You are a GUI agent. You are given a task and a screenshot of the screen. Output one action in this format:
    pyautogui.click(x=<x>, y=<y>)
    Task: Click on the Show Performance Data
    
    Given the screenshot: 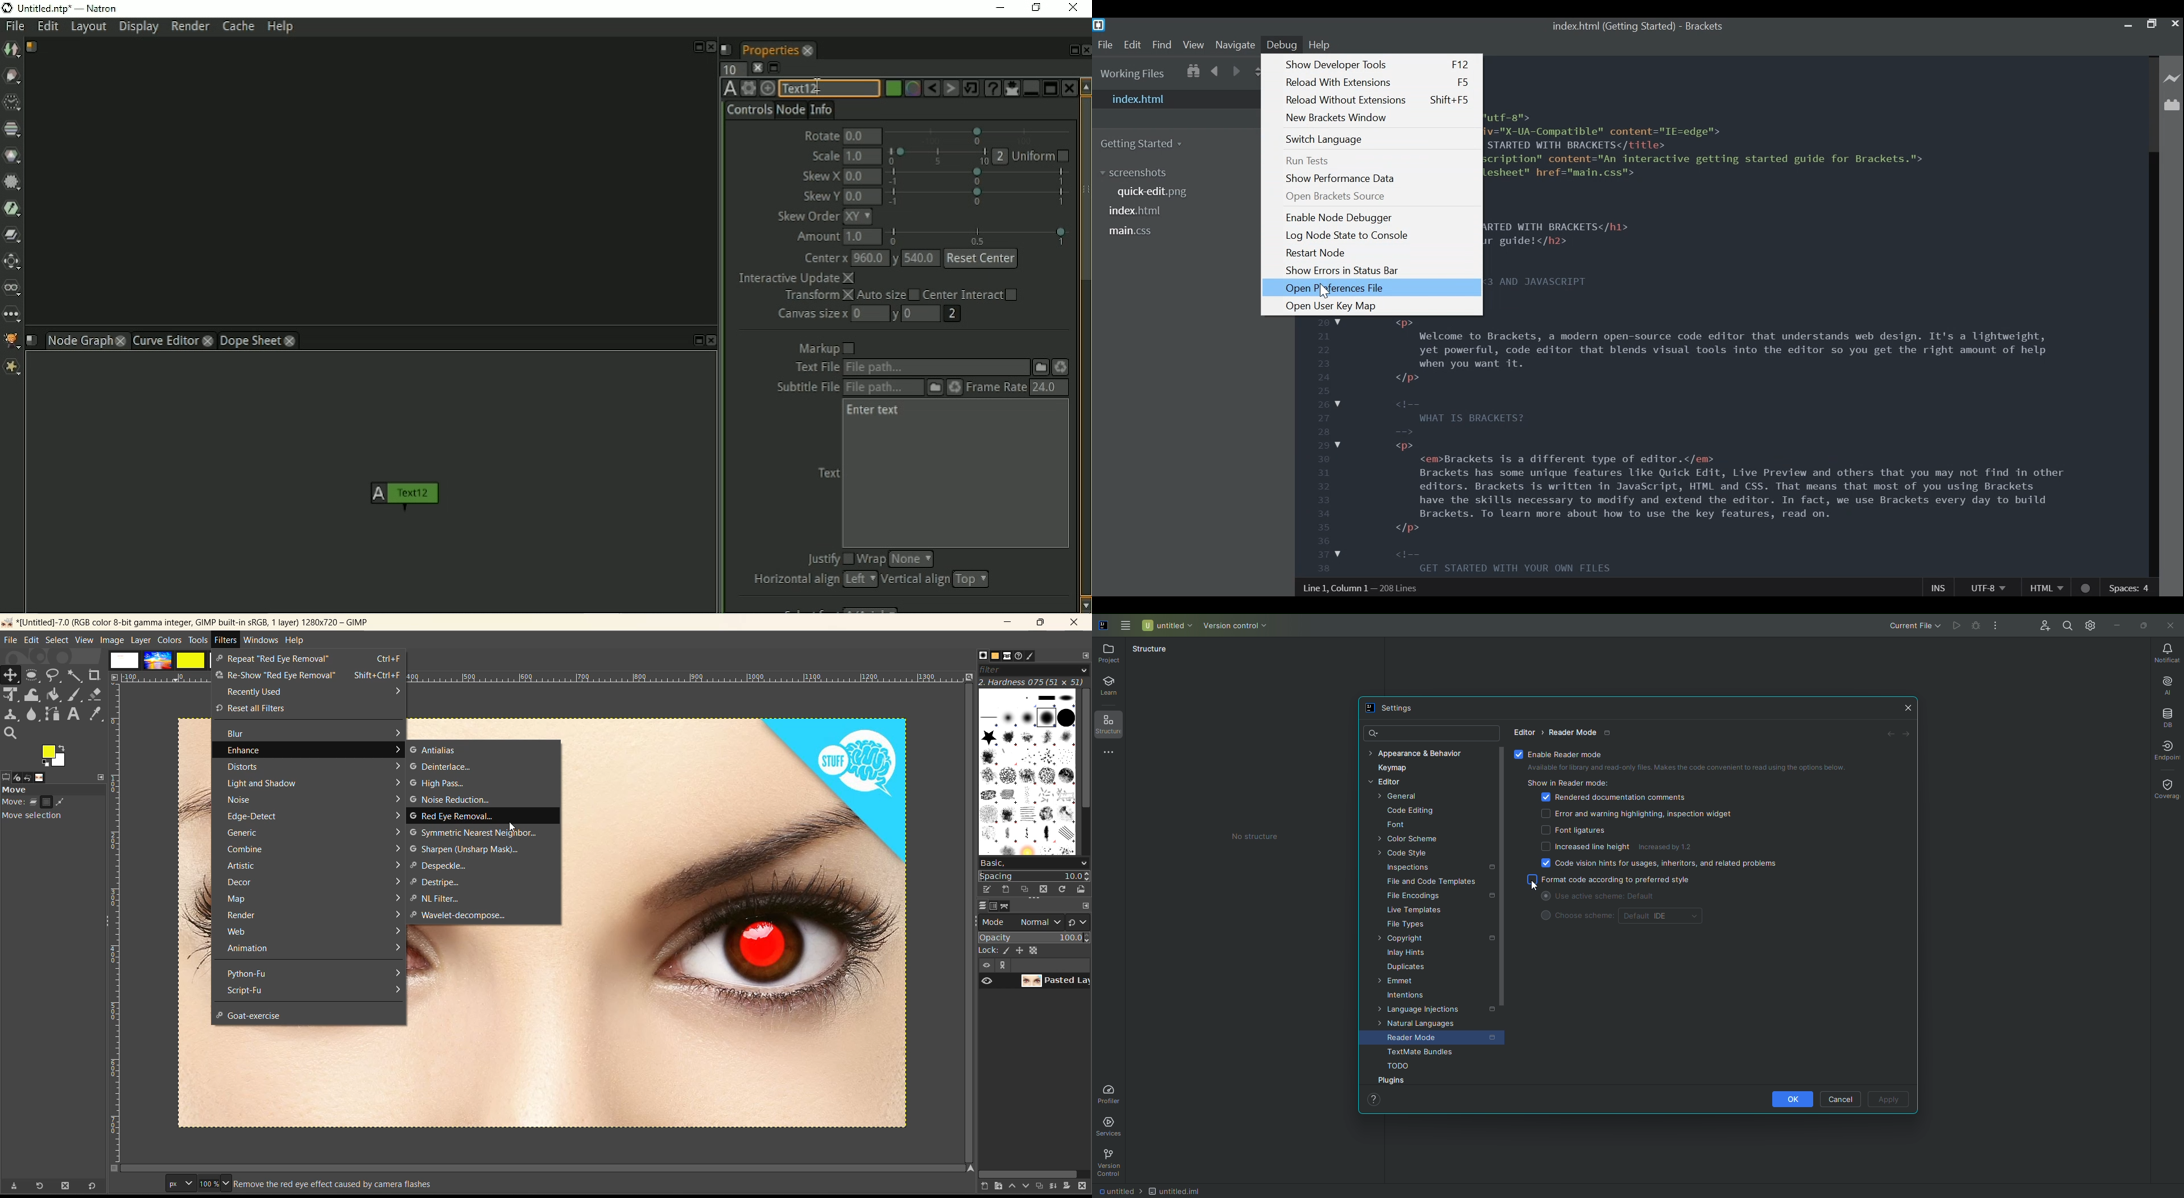 What is the action you would take?
    pyautogui.click(x=1343, y=179)
    